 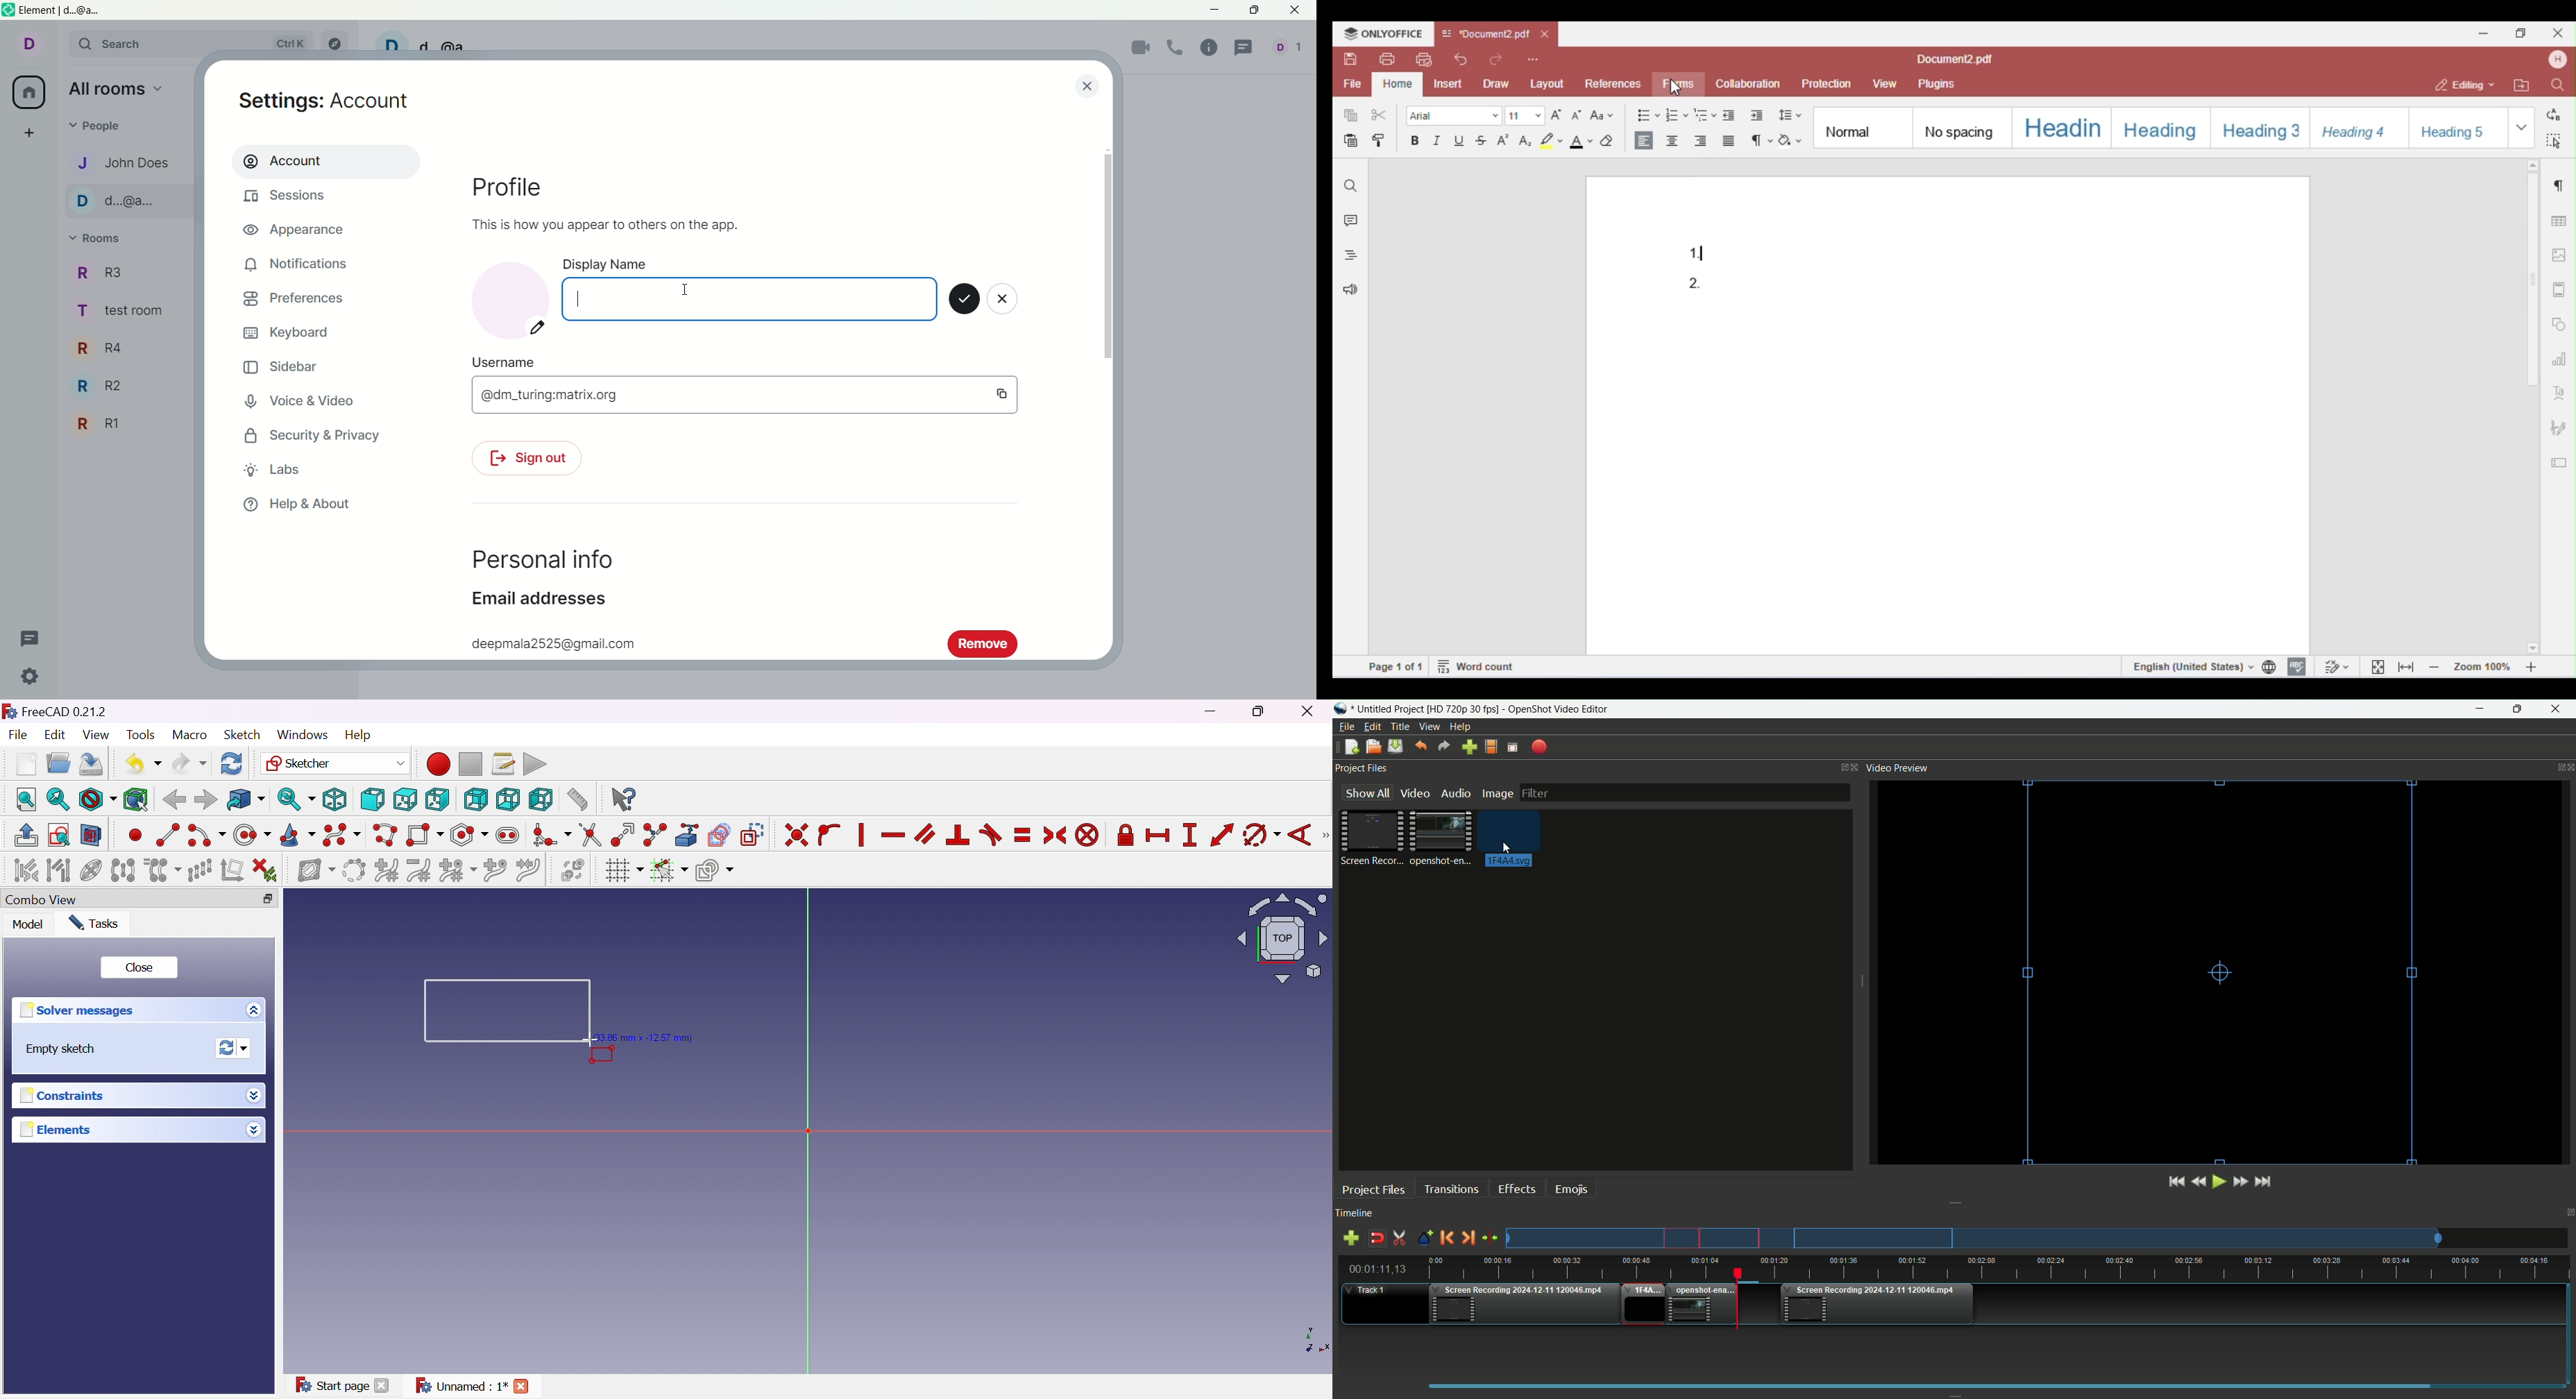 What do you see at coordinates (494, 870) in the screenshot?
I see `Insert knot` at bounding box center [494, 870].